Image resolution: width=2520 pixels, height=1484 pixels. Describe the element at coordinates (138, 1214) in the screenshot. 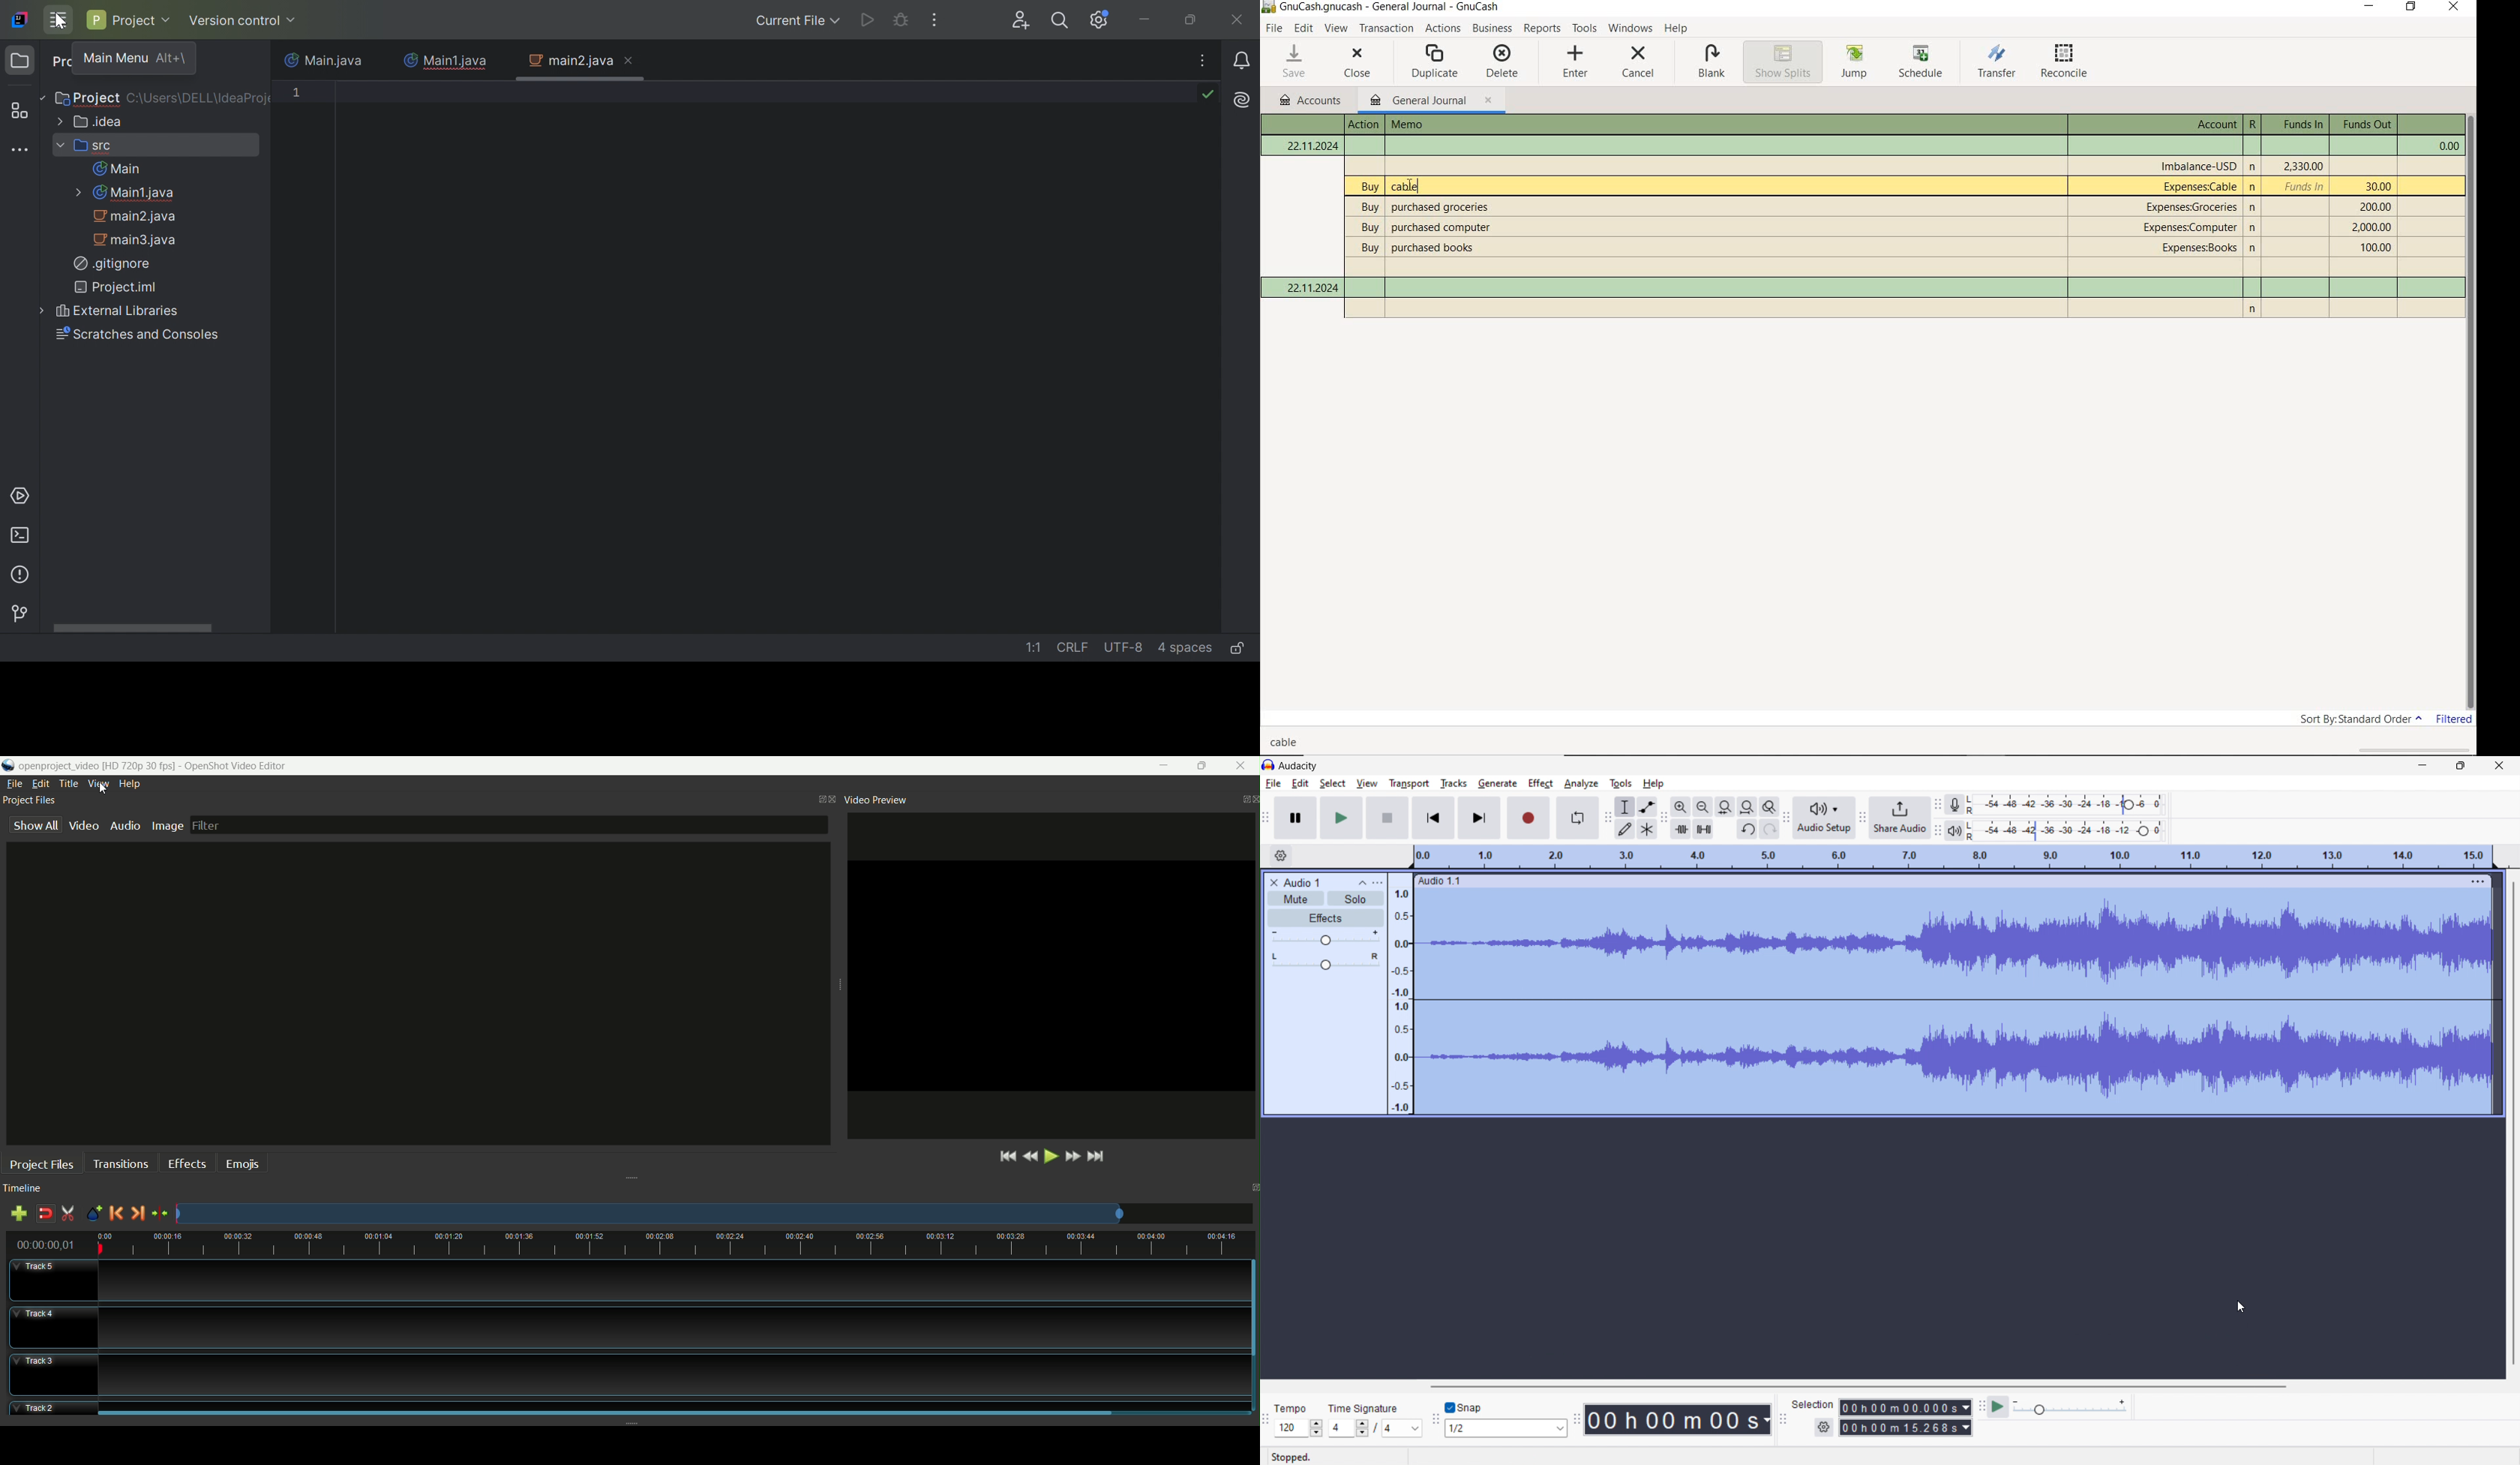

I see `next marker` at that location.